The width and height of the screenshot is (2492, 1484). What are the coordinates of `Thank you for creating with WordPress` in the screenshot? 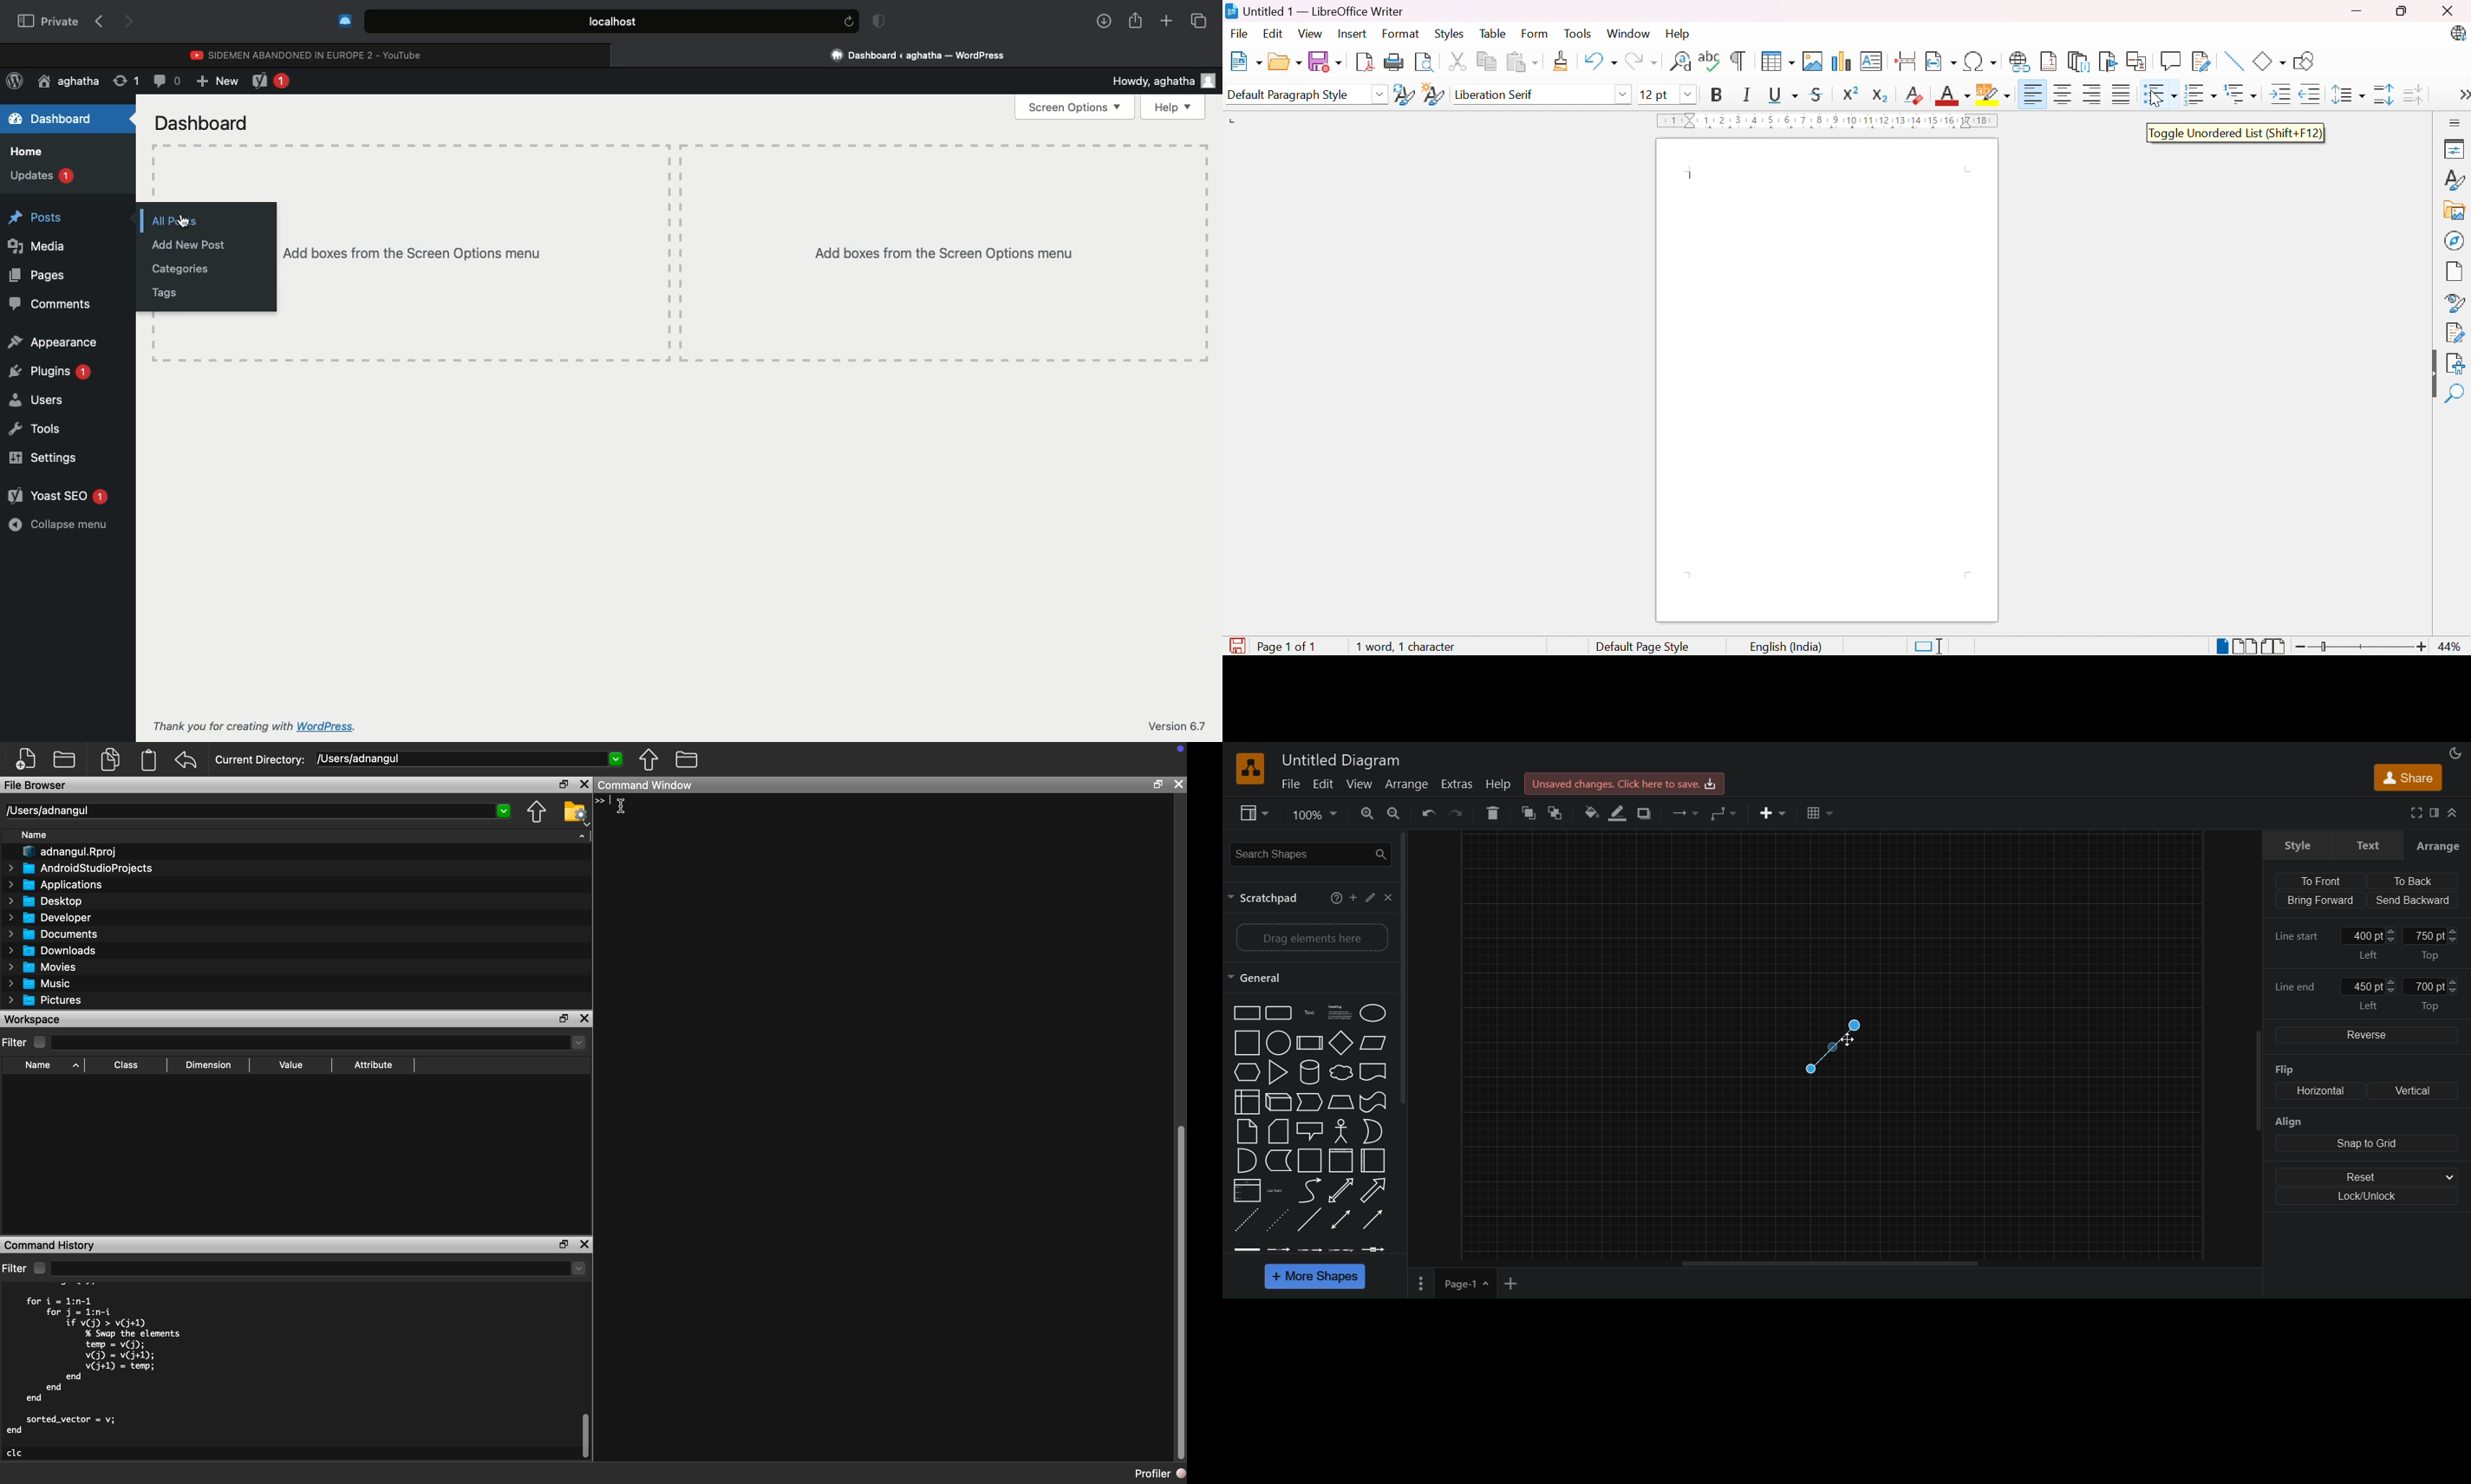 It's located at (254, 726).